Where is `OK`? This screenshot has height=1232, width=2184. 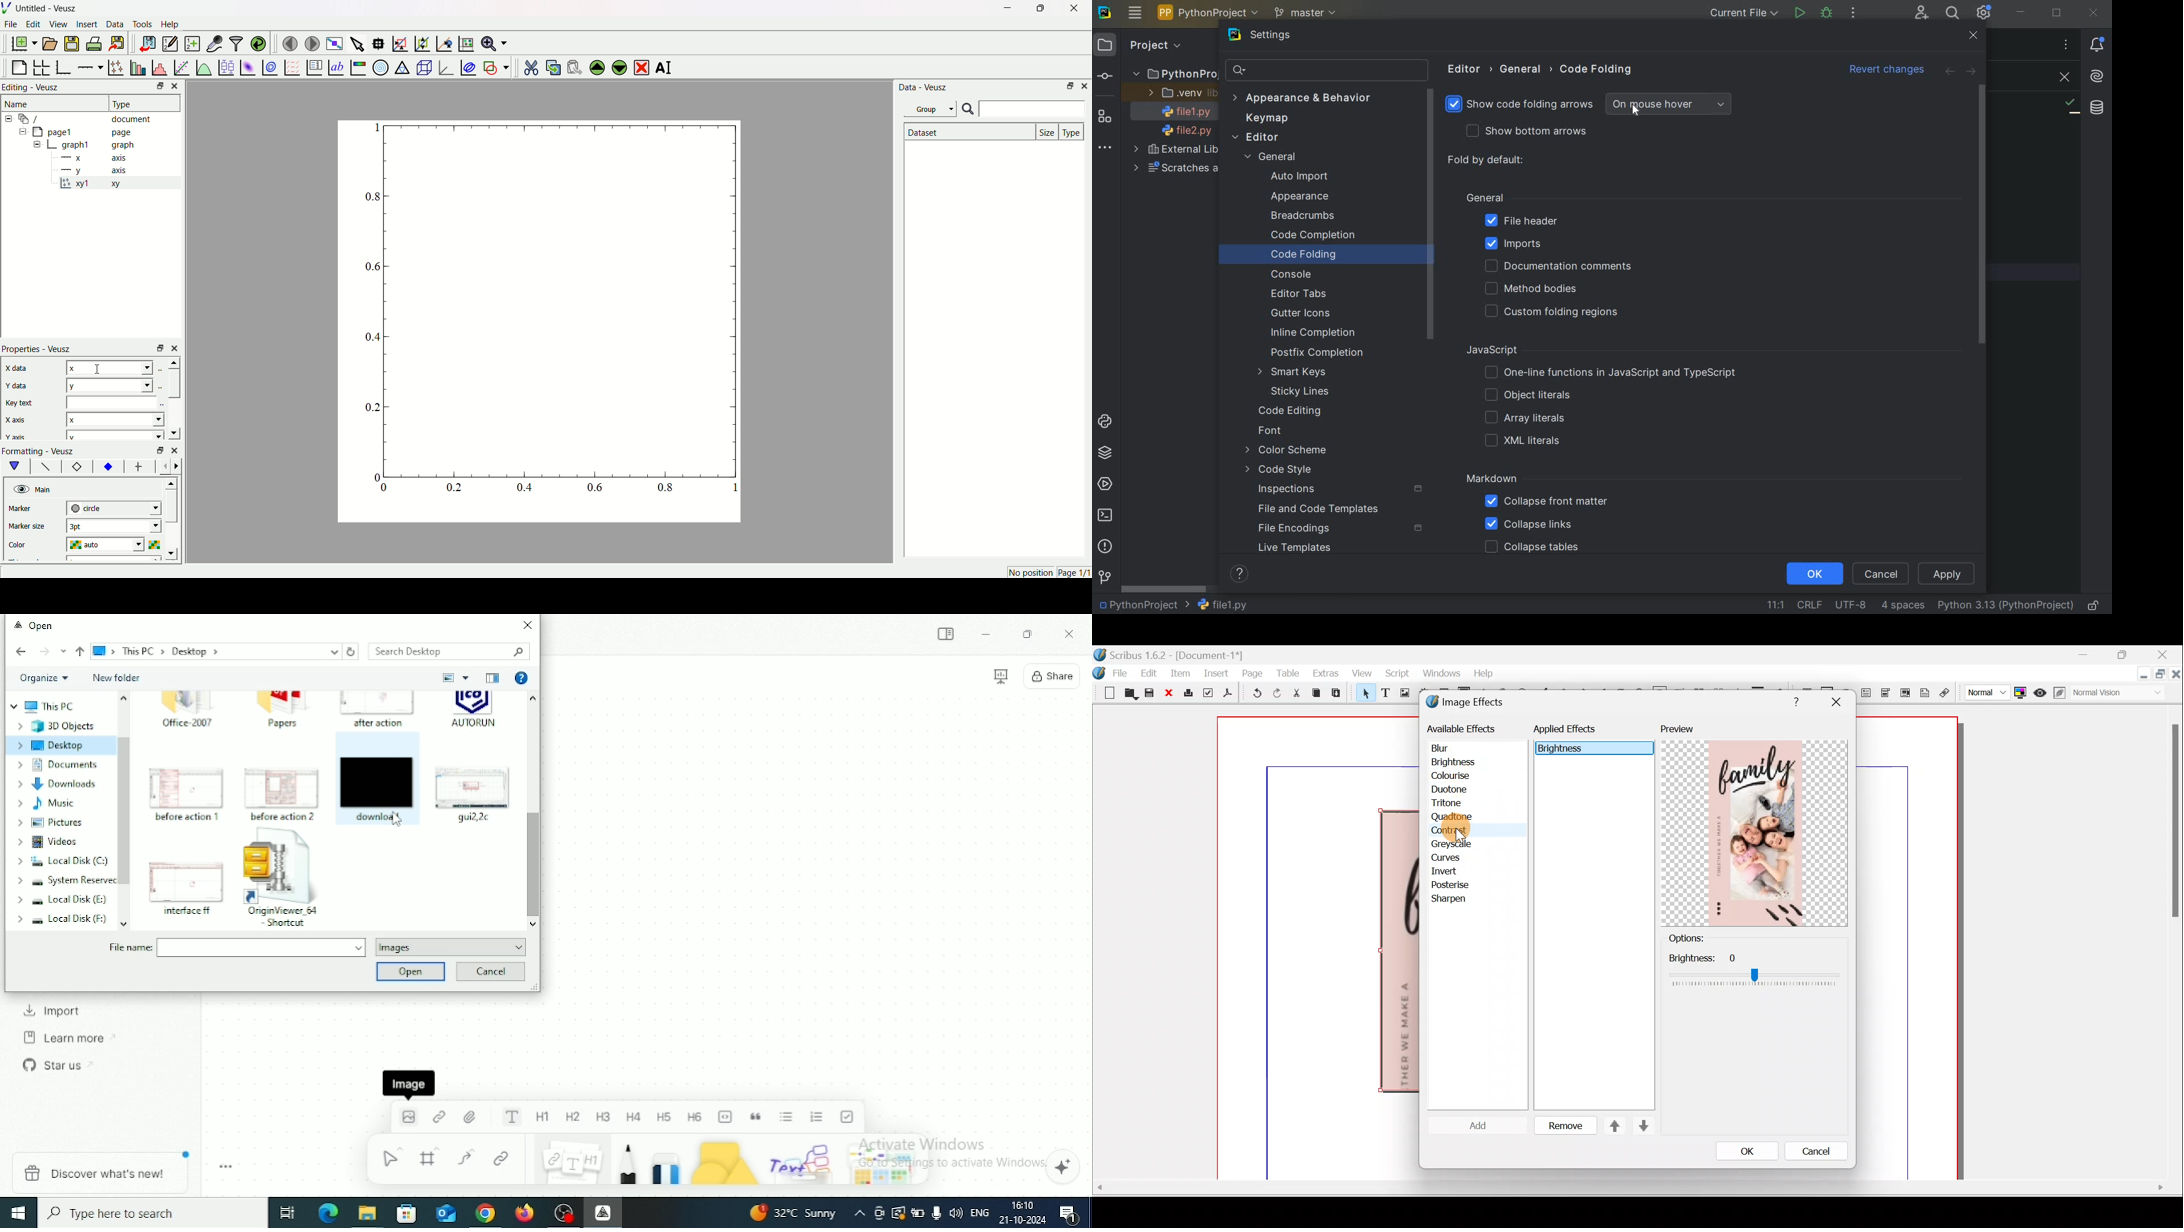
OK is located at coordinates (1744, 1151).